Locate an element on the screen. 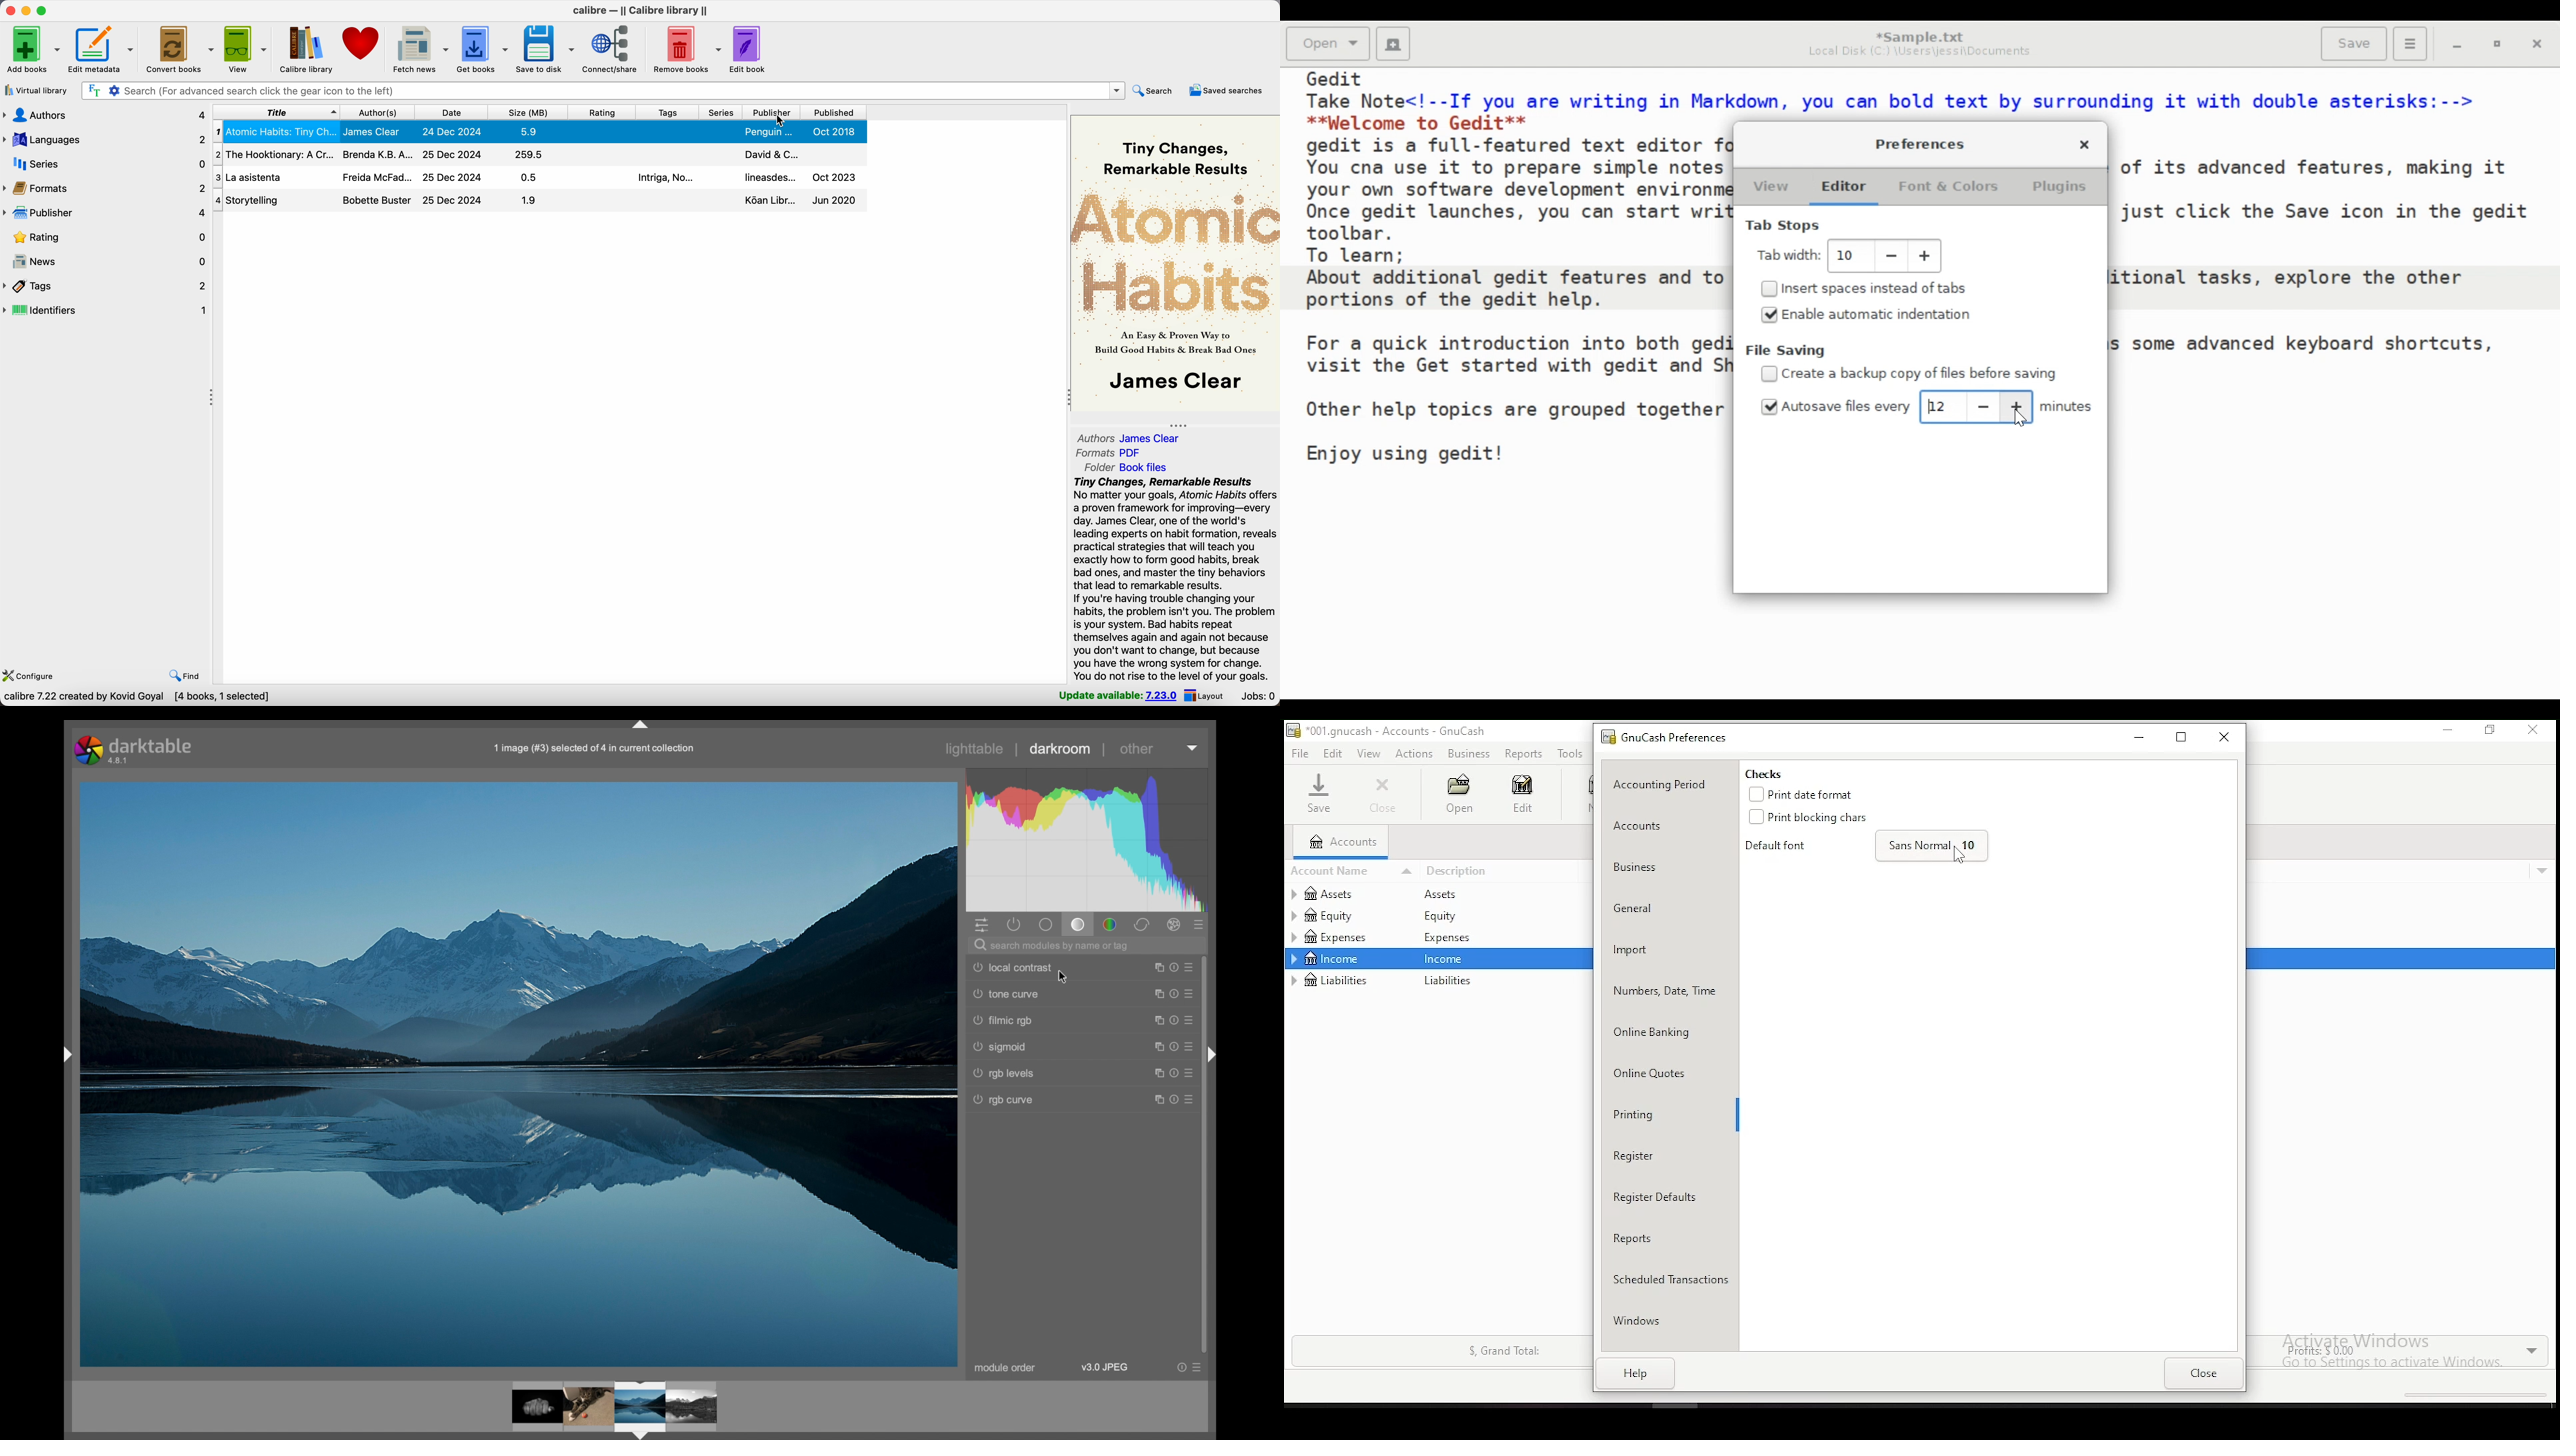  formats PDF is located at coordinates (1112, 453).